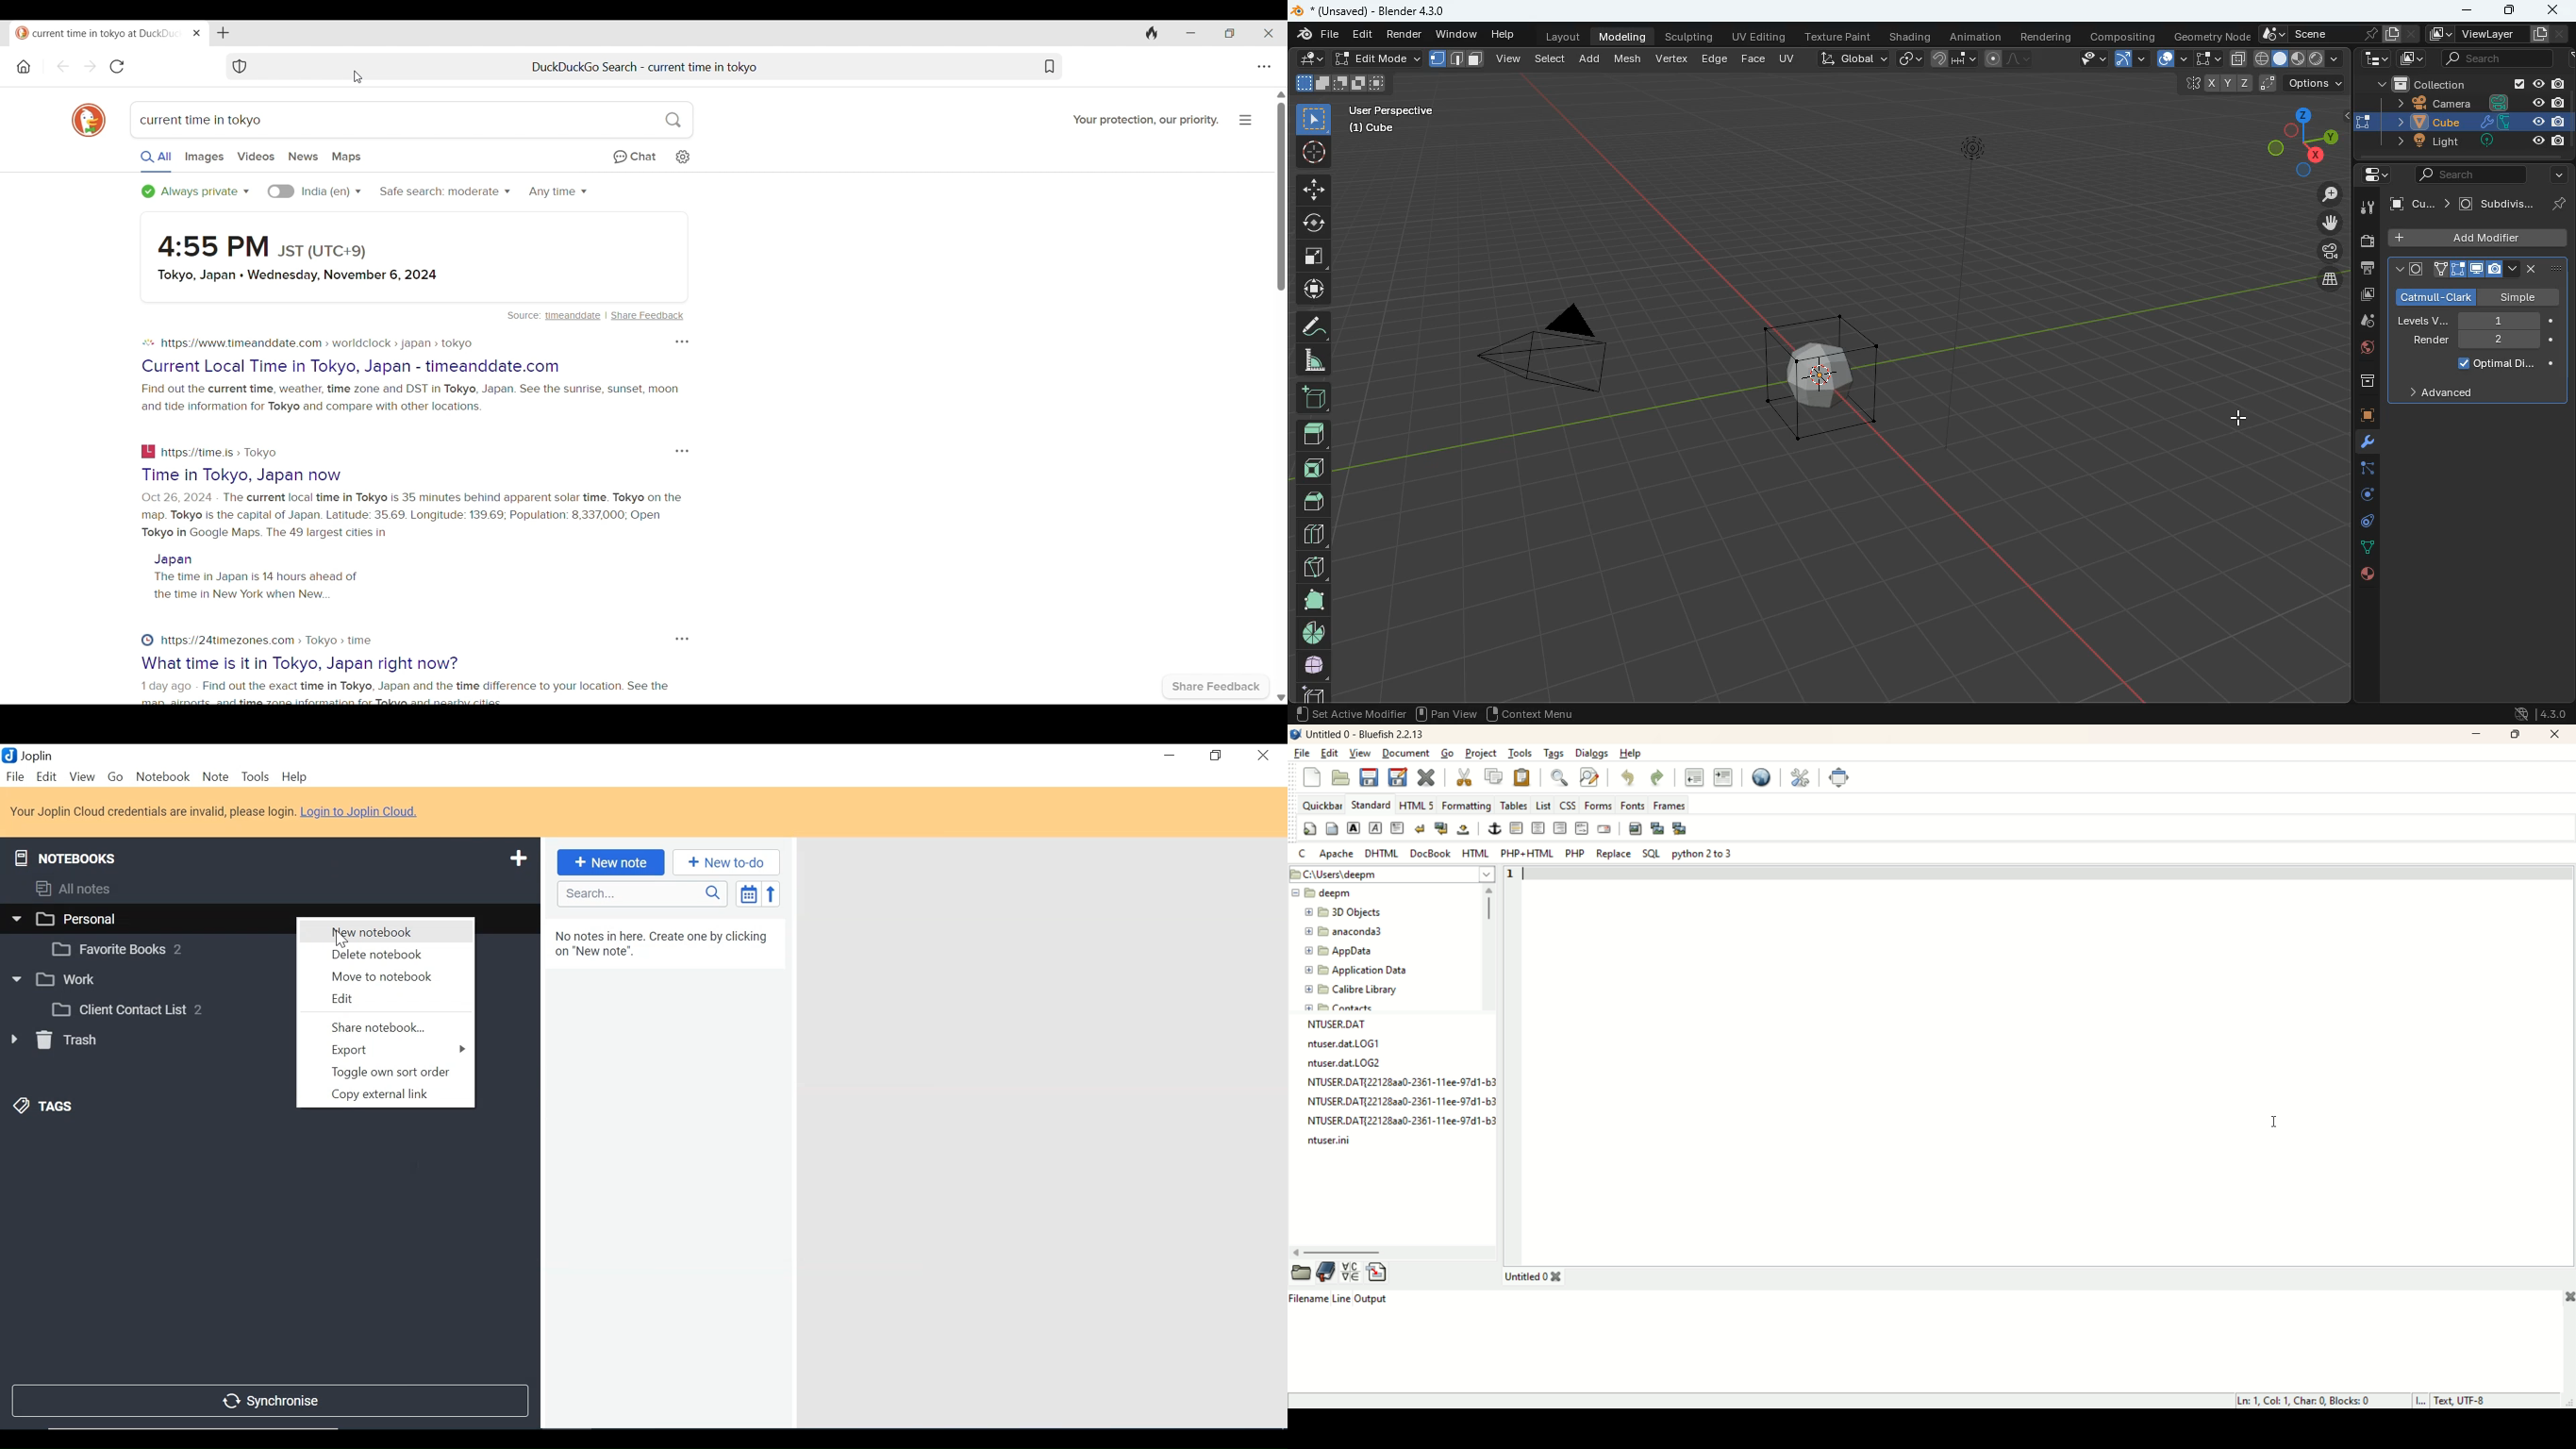 This screenshot has width=2576, height=1456. I want to click on scene, so click(2338, 32).